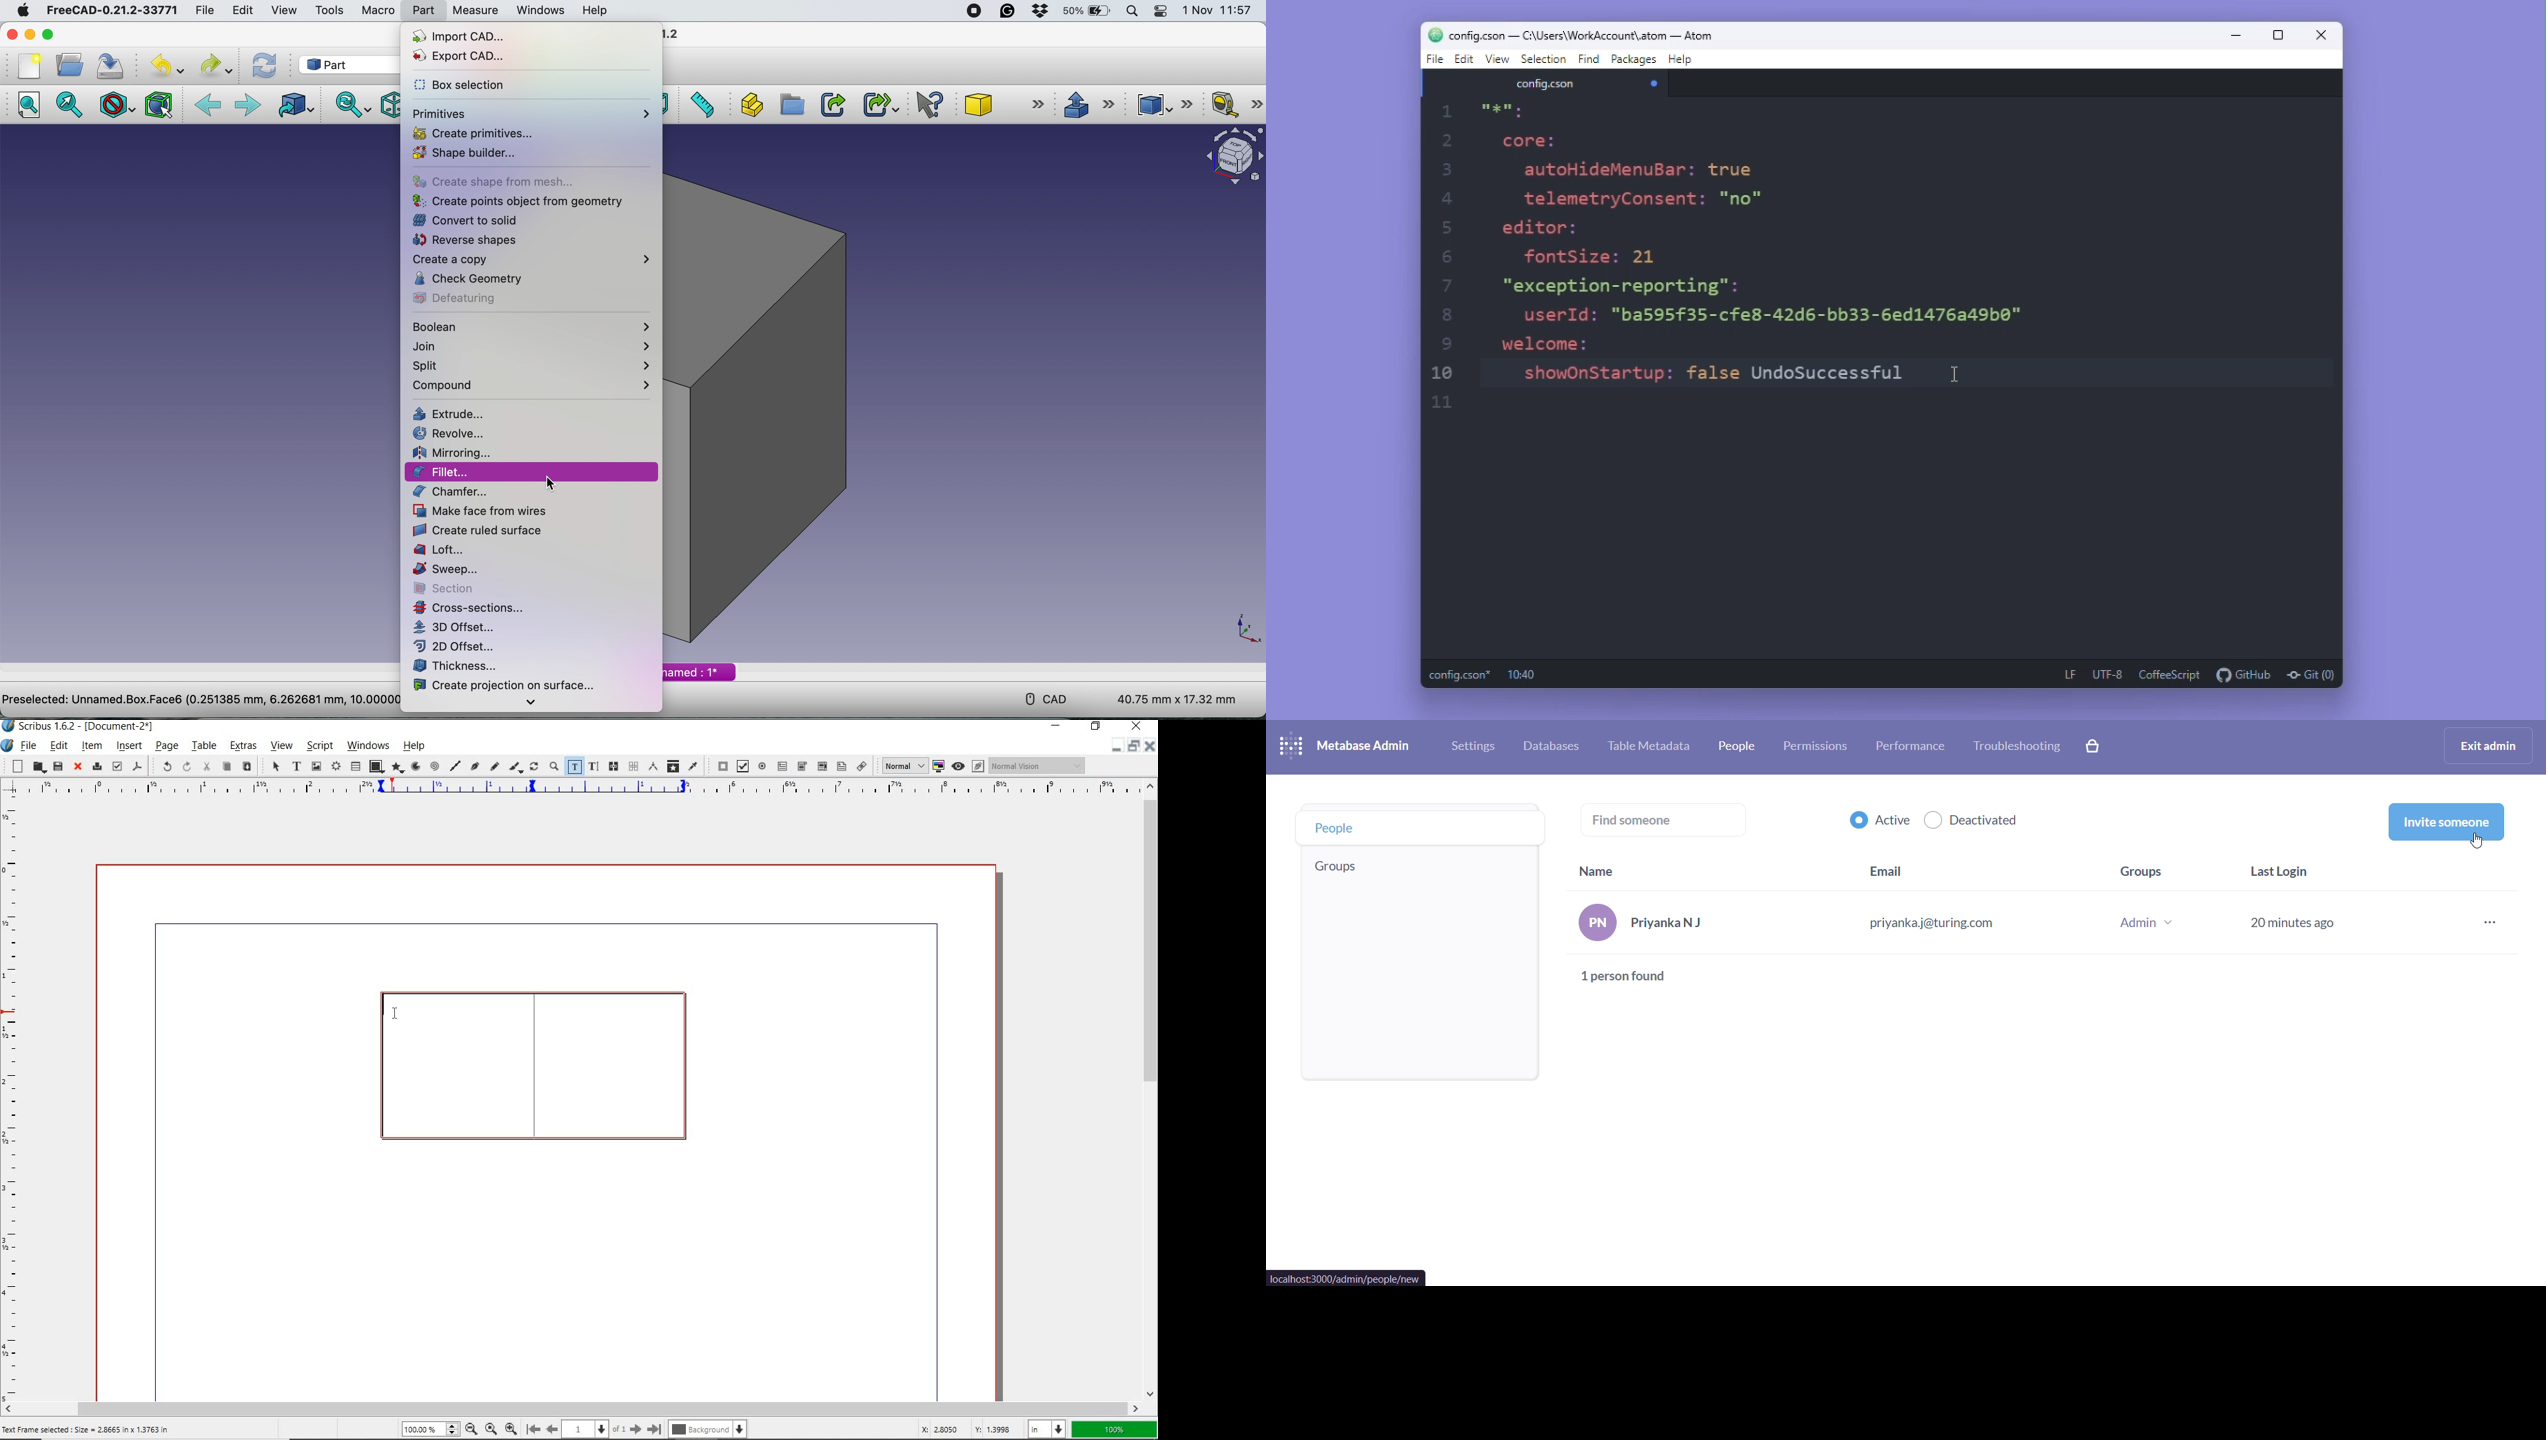 The height and width of the screenshot is (1456, 2548). What do you see at coordinates (1978, 818) in the screenshot?
I see `deactivated` at bounding box center [1978, 818].